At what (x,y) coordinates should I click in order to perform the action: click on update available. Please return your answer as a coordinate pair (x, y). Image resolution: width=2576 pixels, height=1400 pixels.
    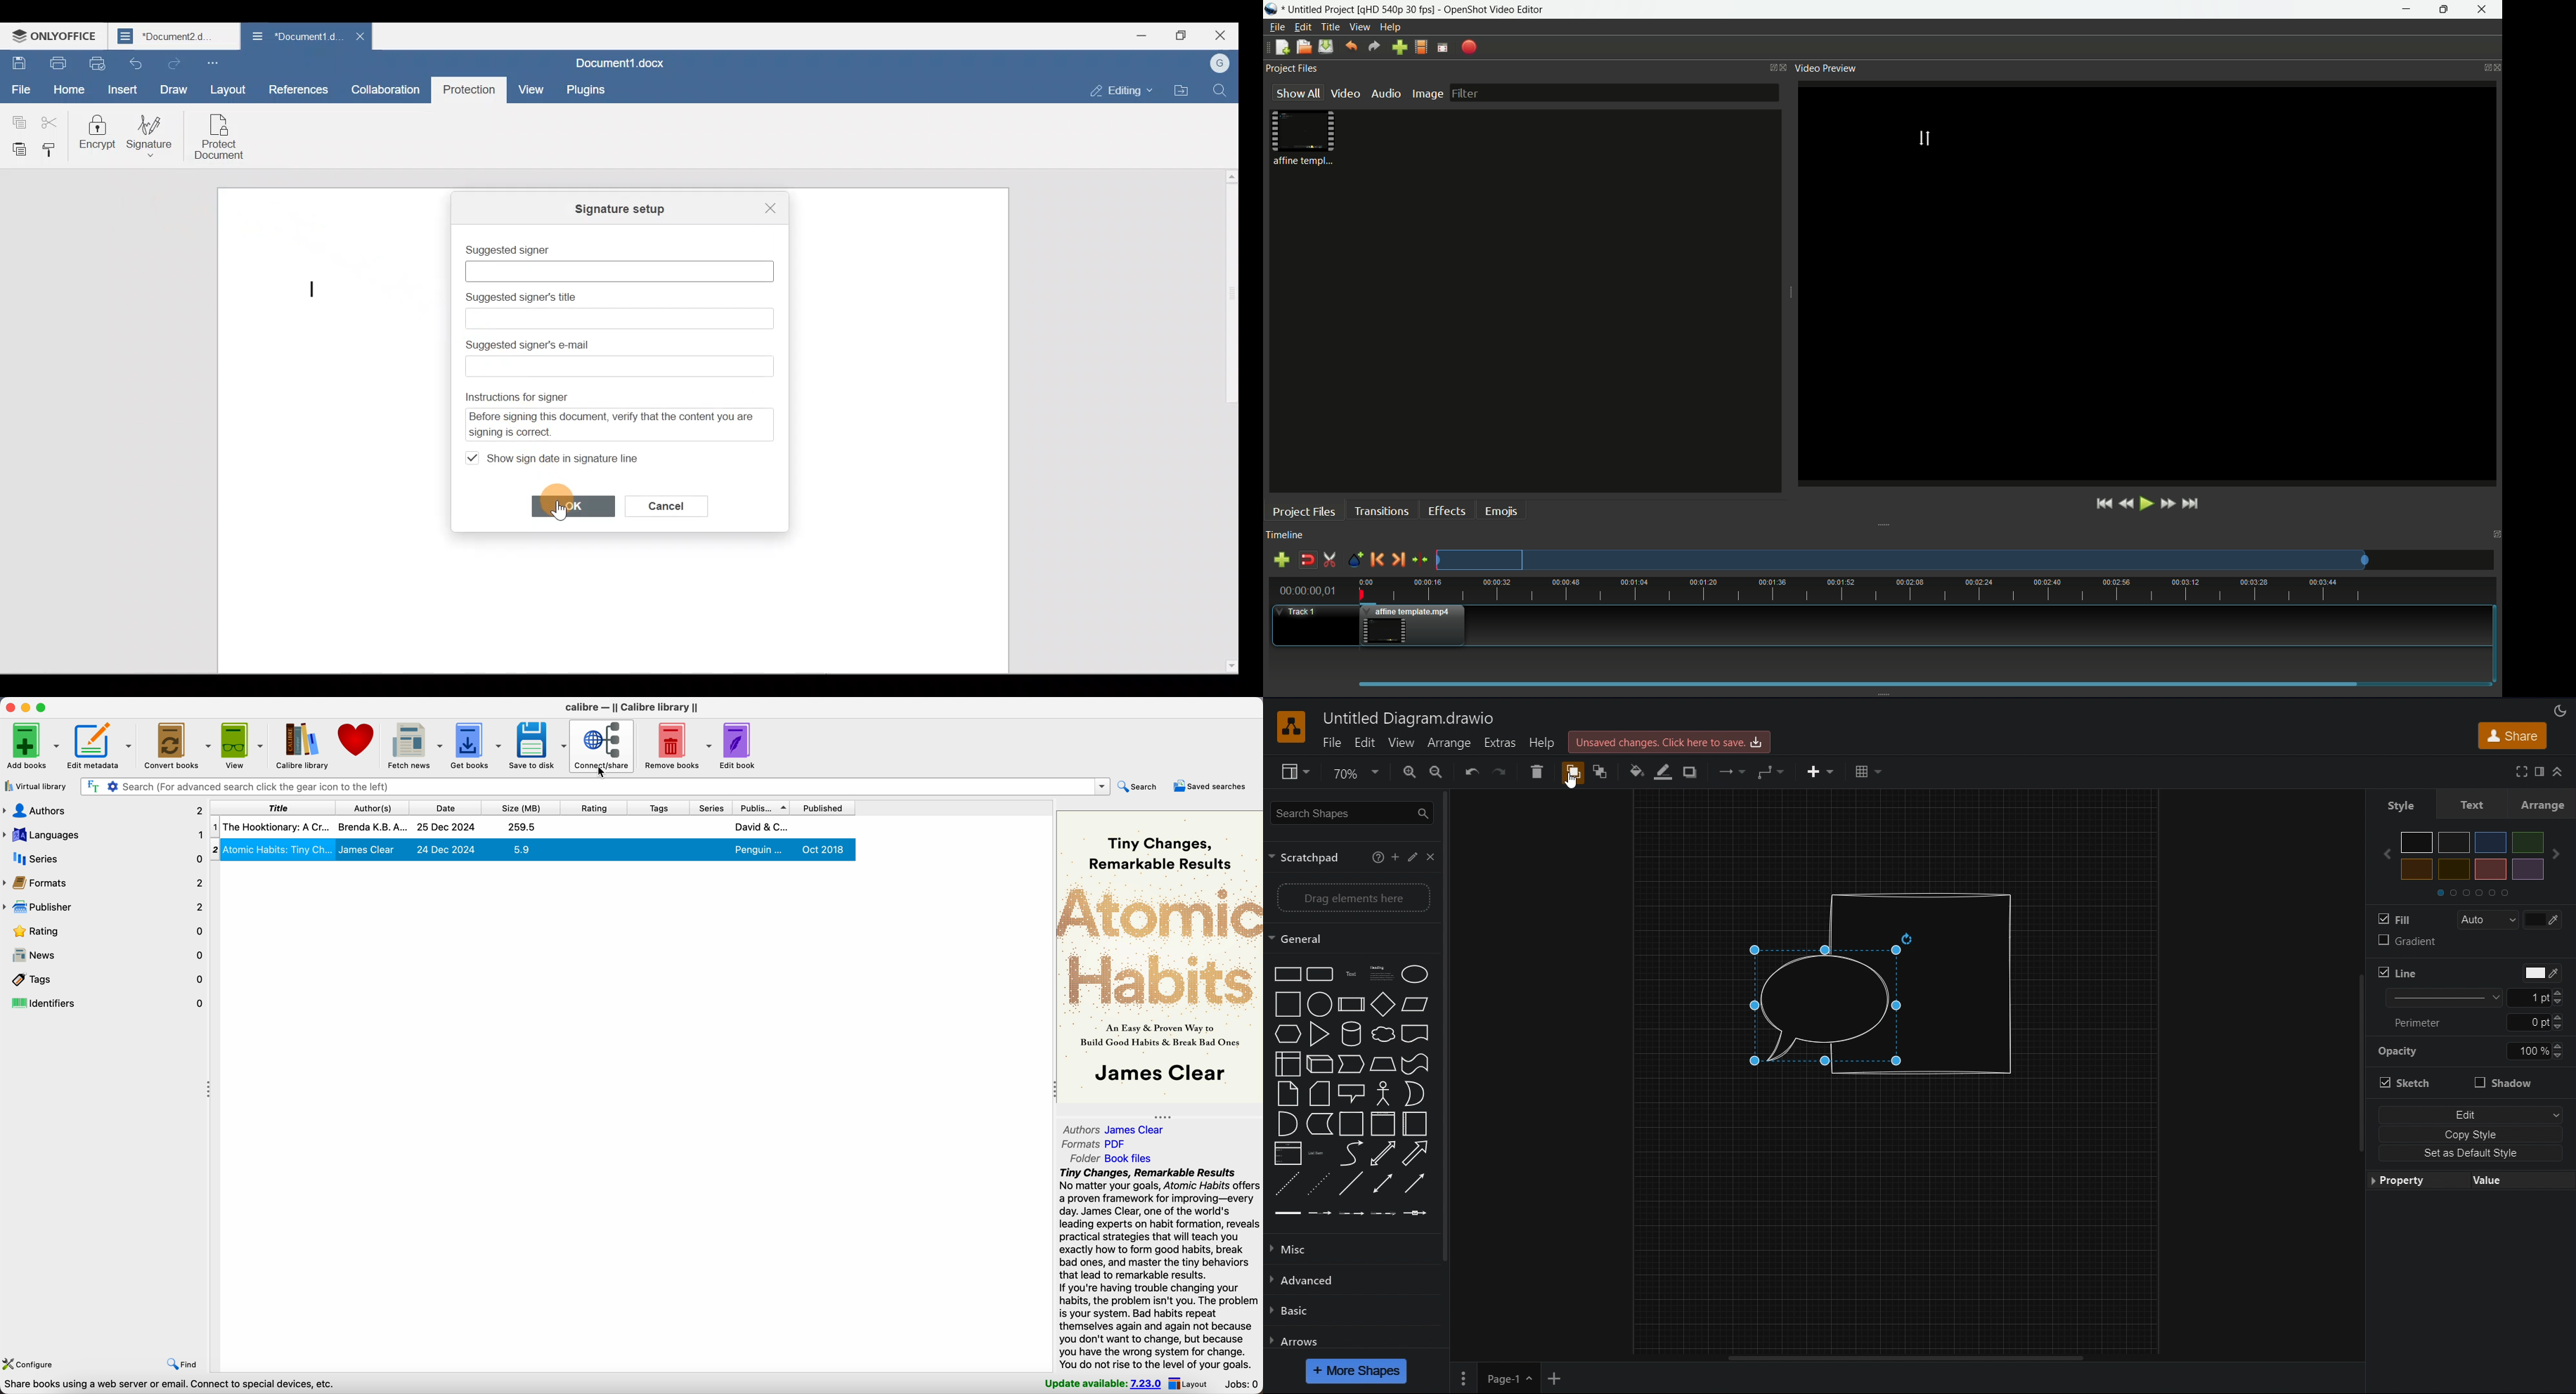
    Looking at the image, I should click on (1104, 1384).